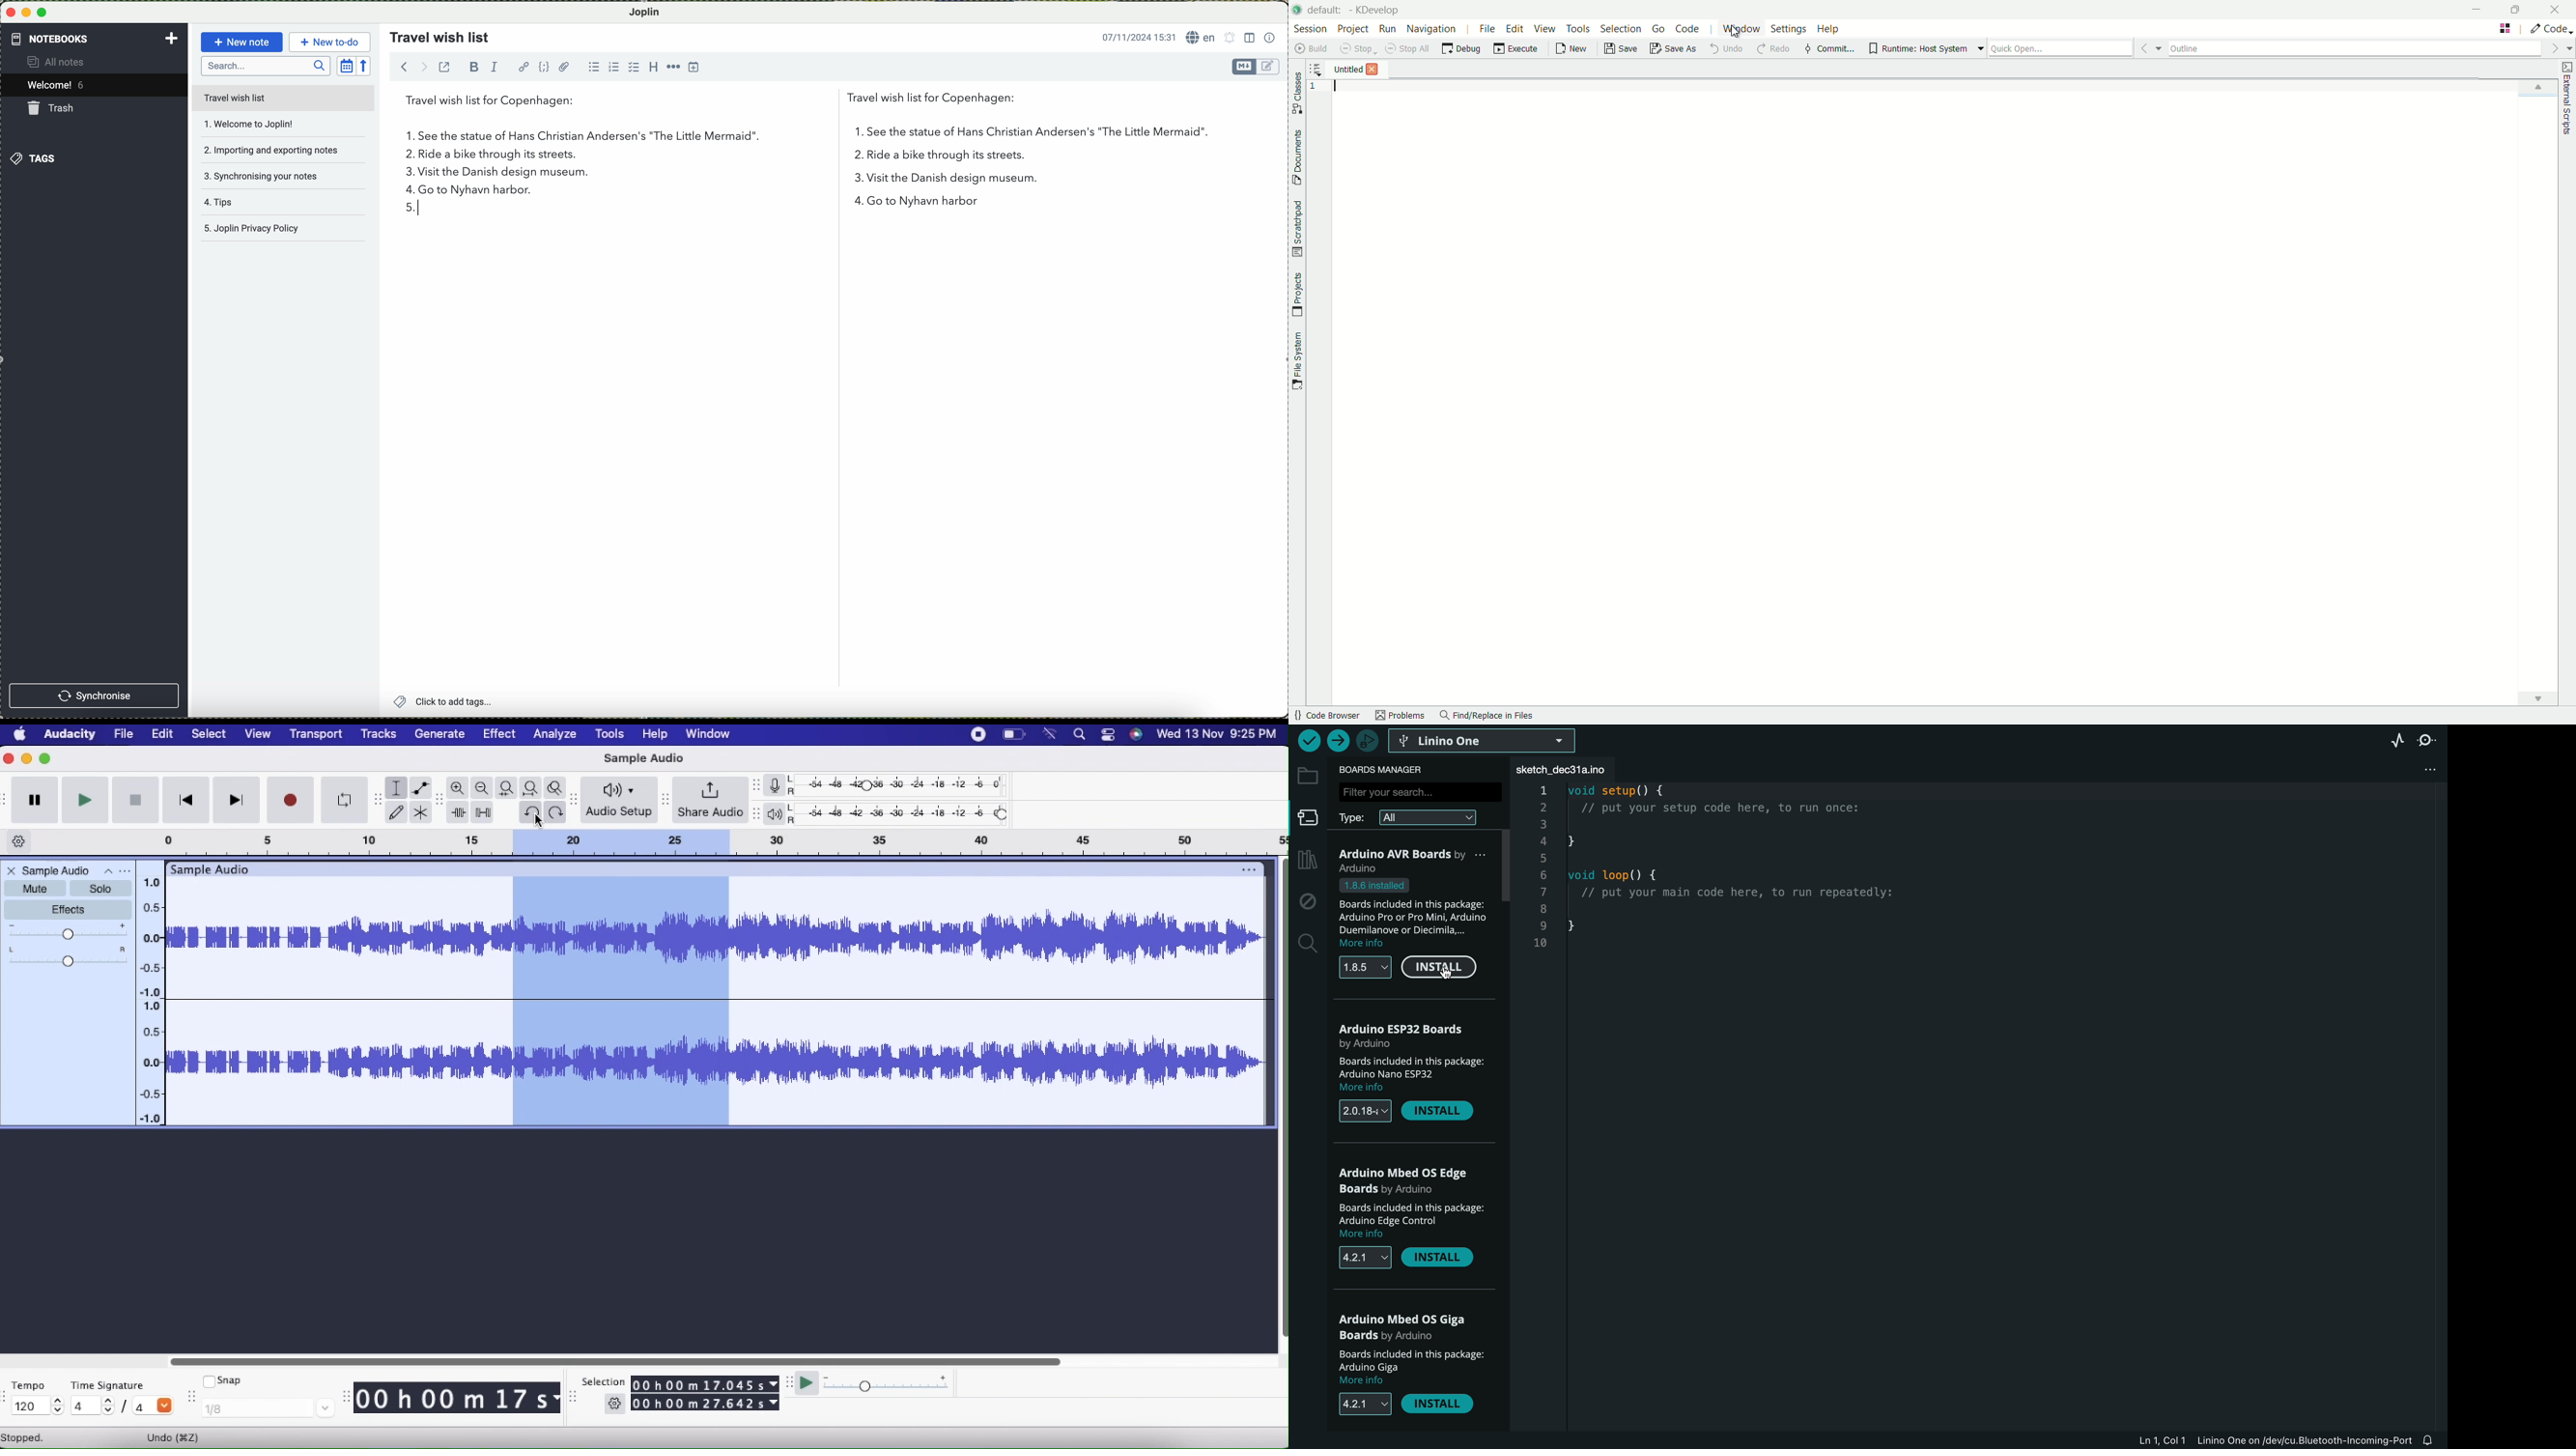  What do you see at coordinates (457, 787) in the screenshot?
I see `Zoom in` at bounding box center [457, 787].